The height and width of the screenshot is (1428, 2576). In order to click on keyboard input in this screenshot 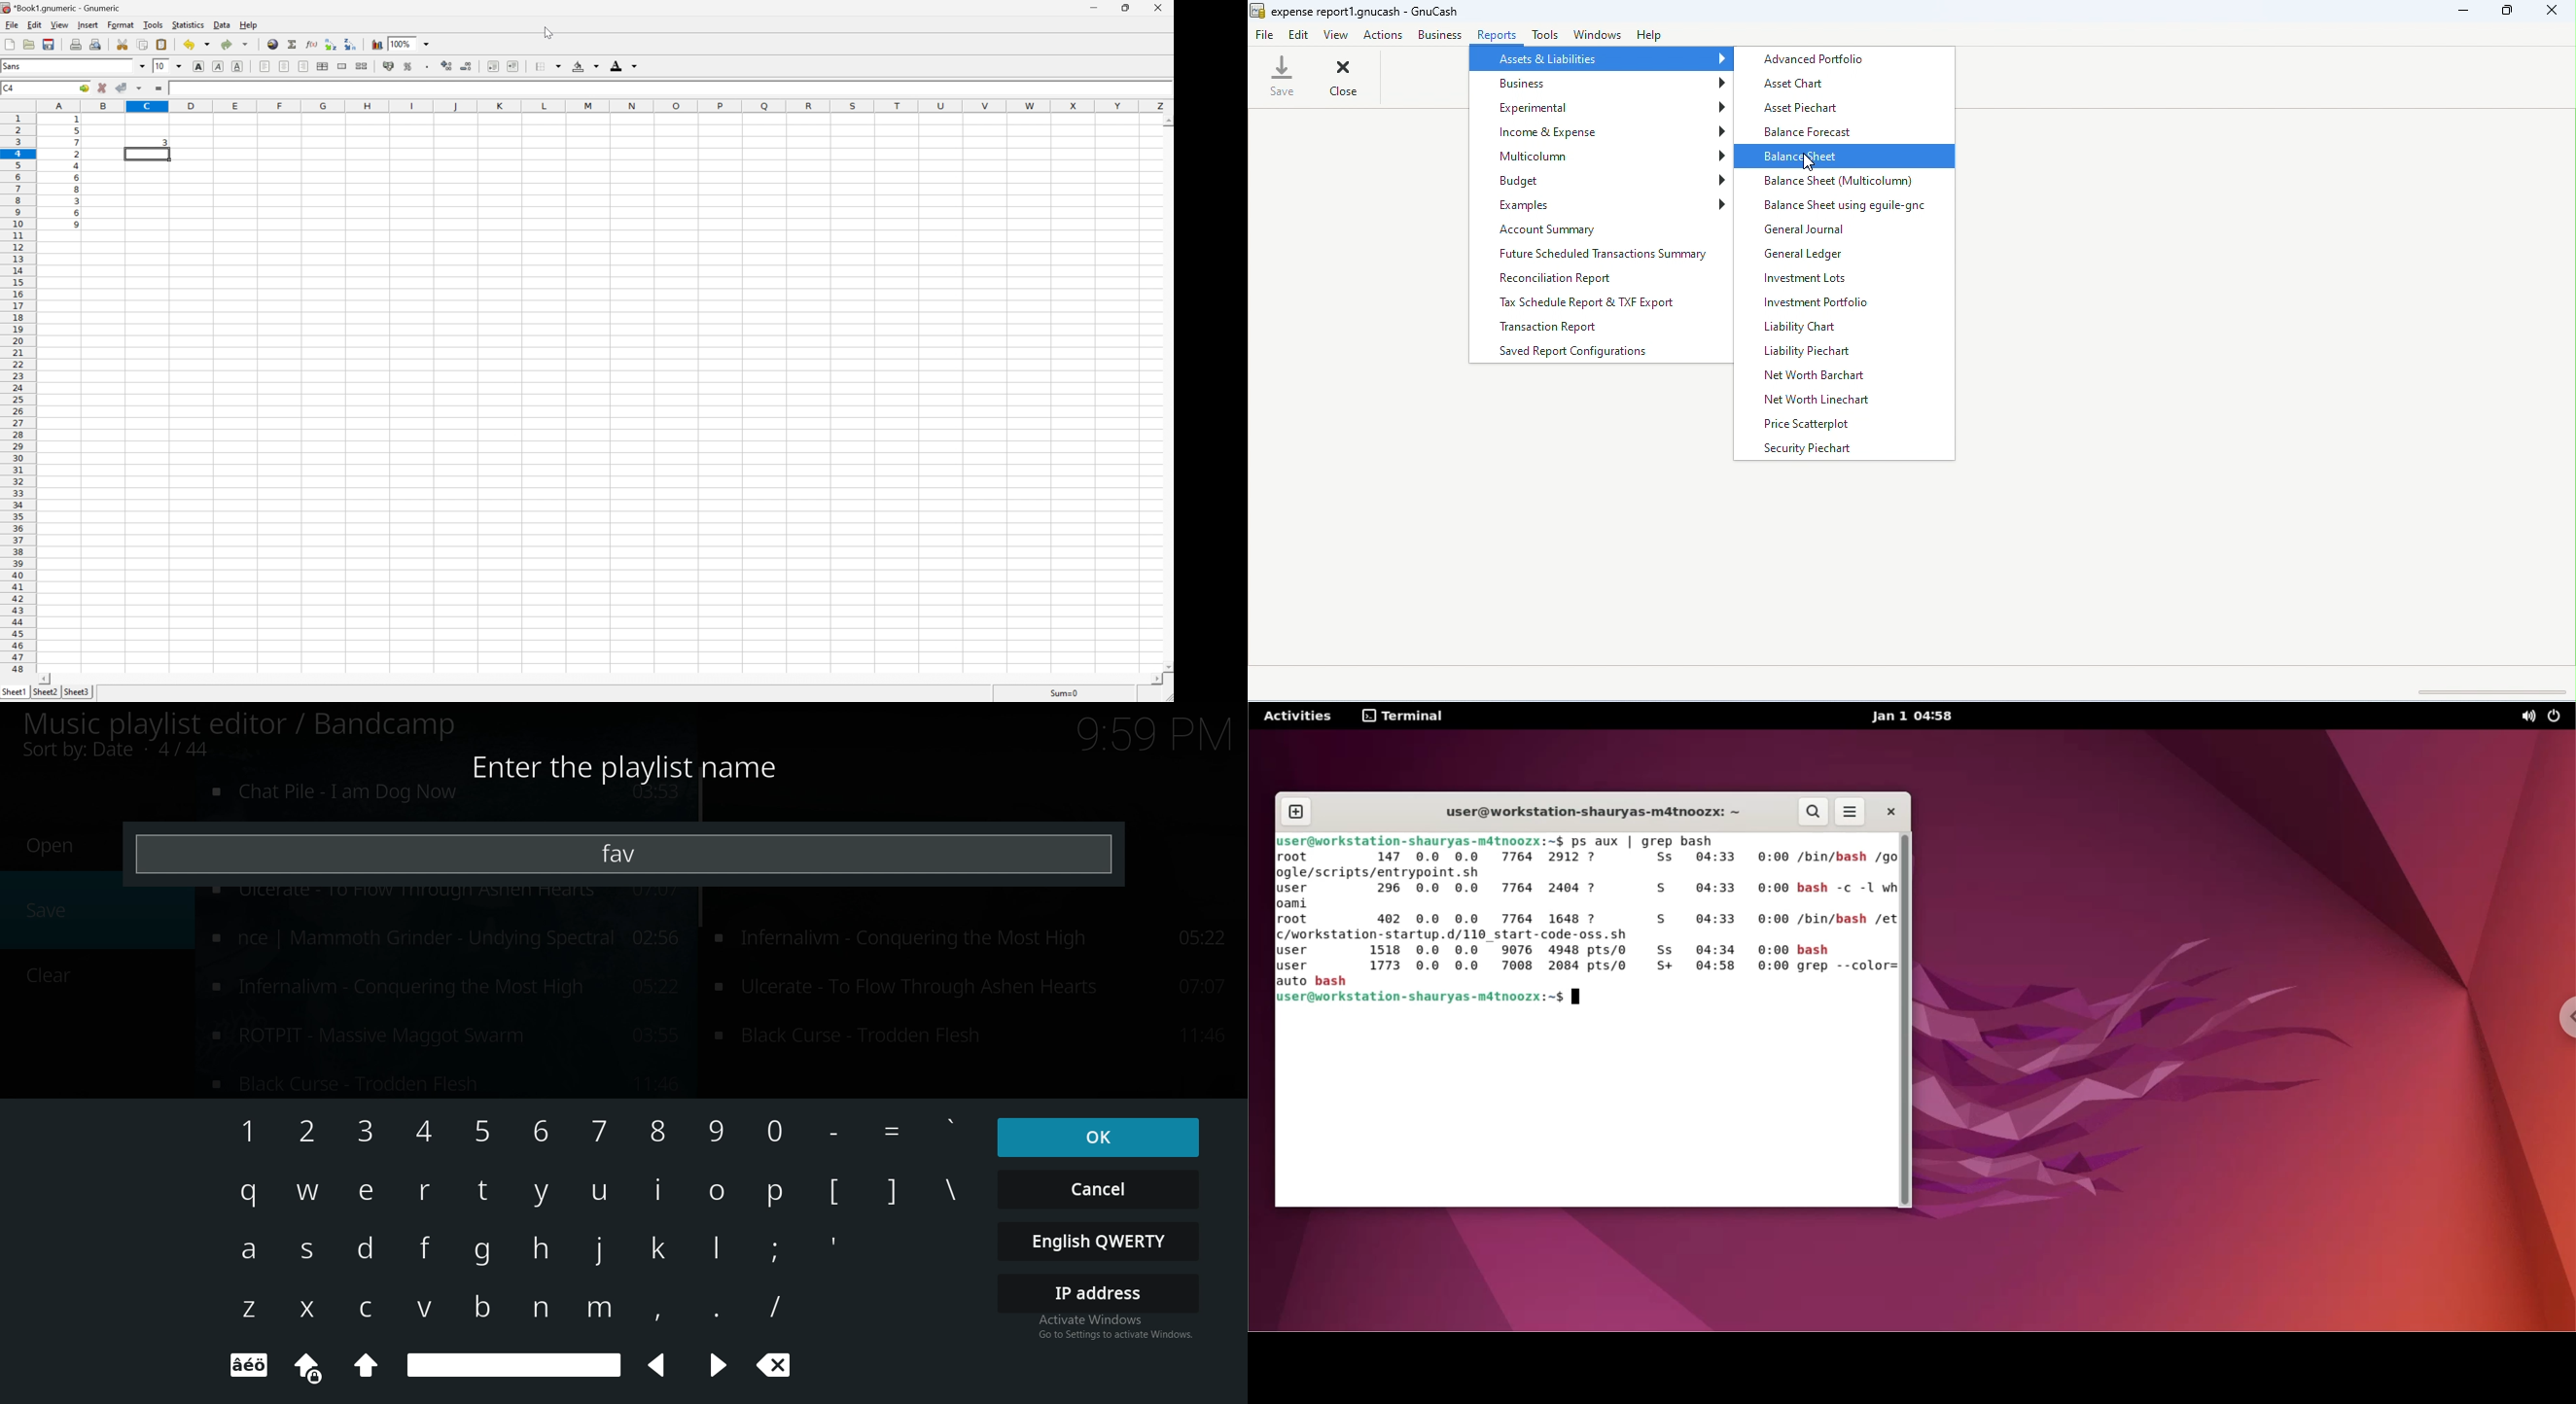, I will do `click(837, 1241)`.